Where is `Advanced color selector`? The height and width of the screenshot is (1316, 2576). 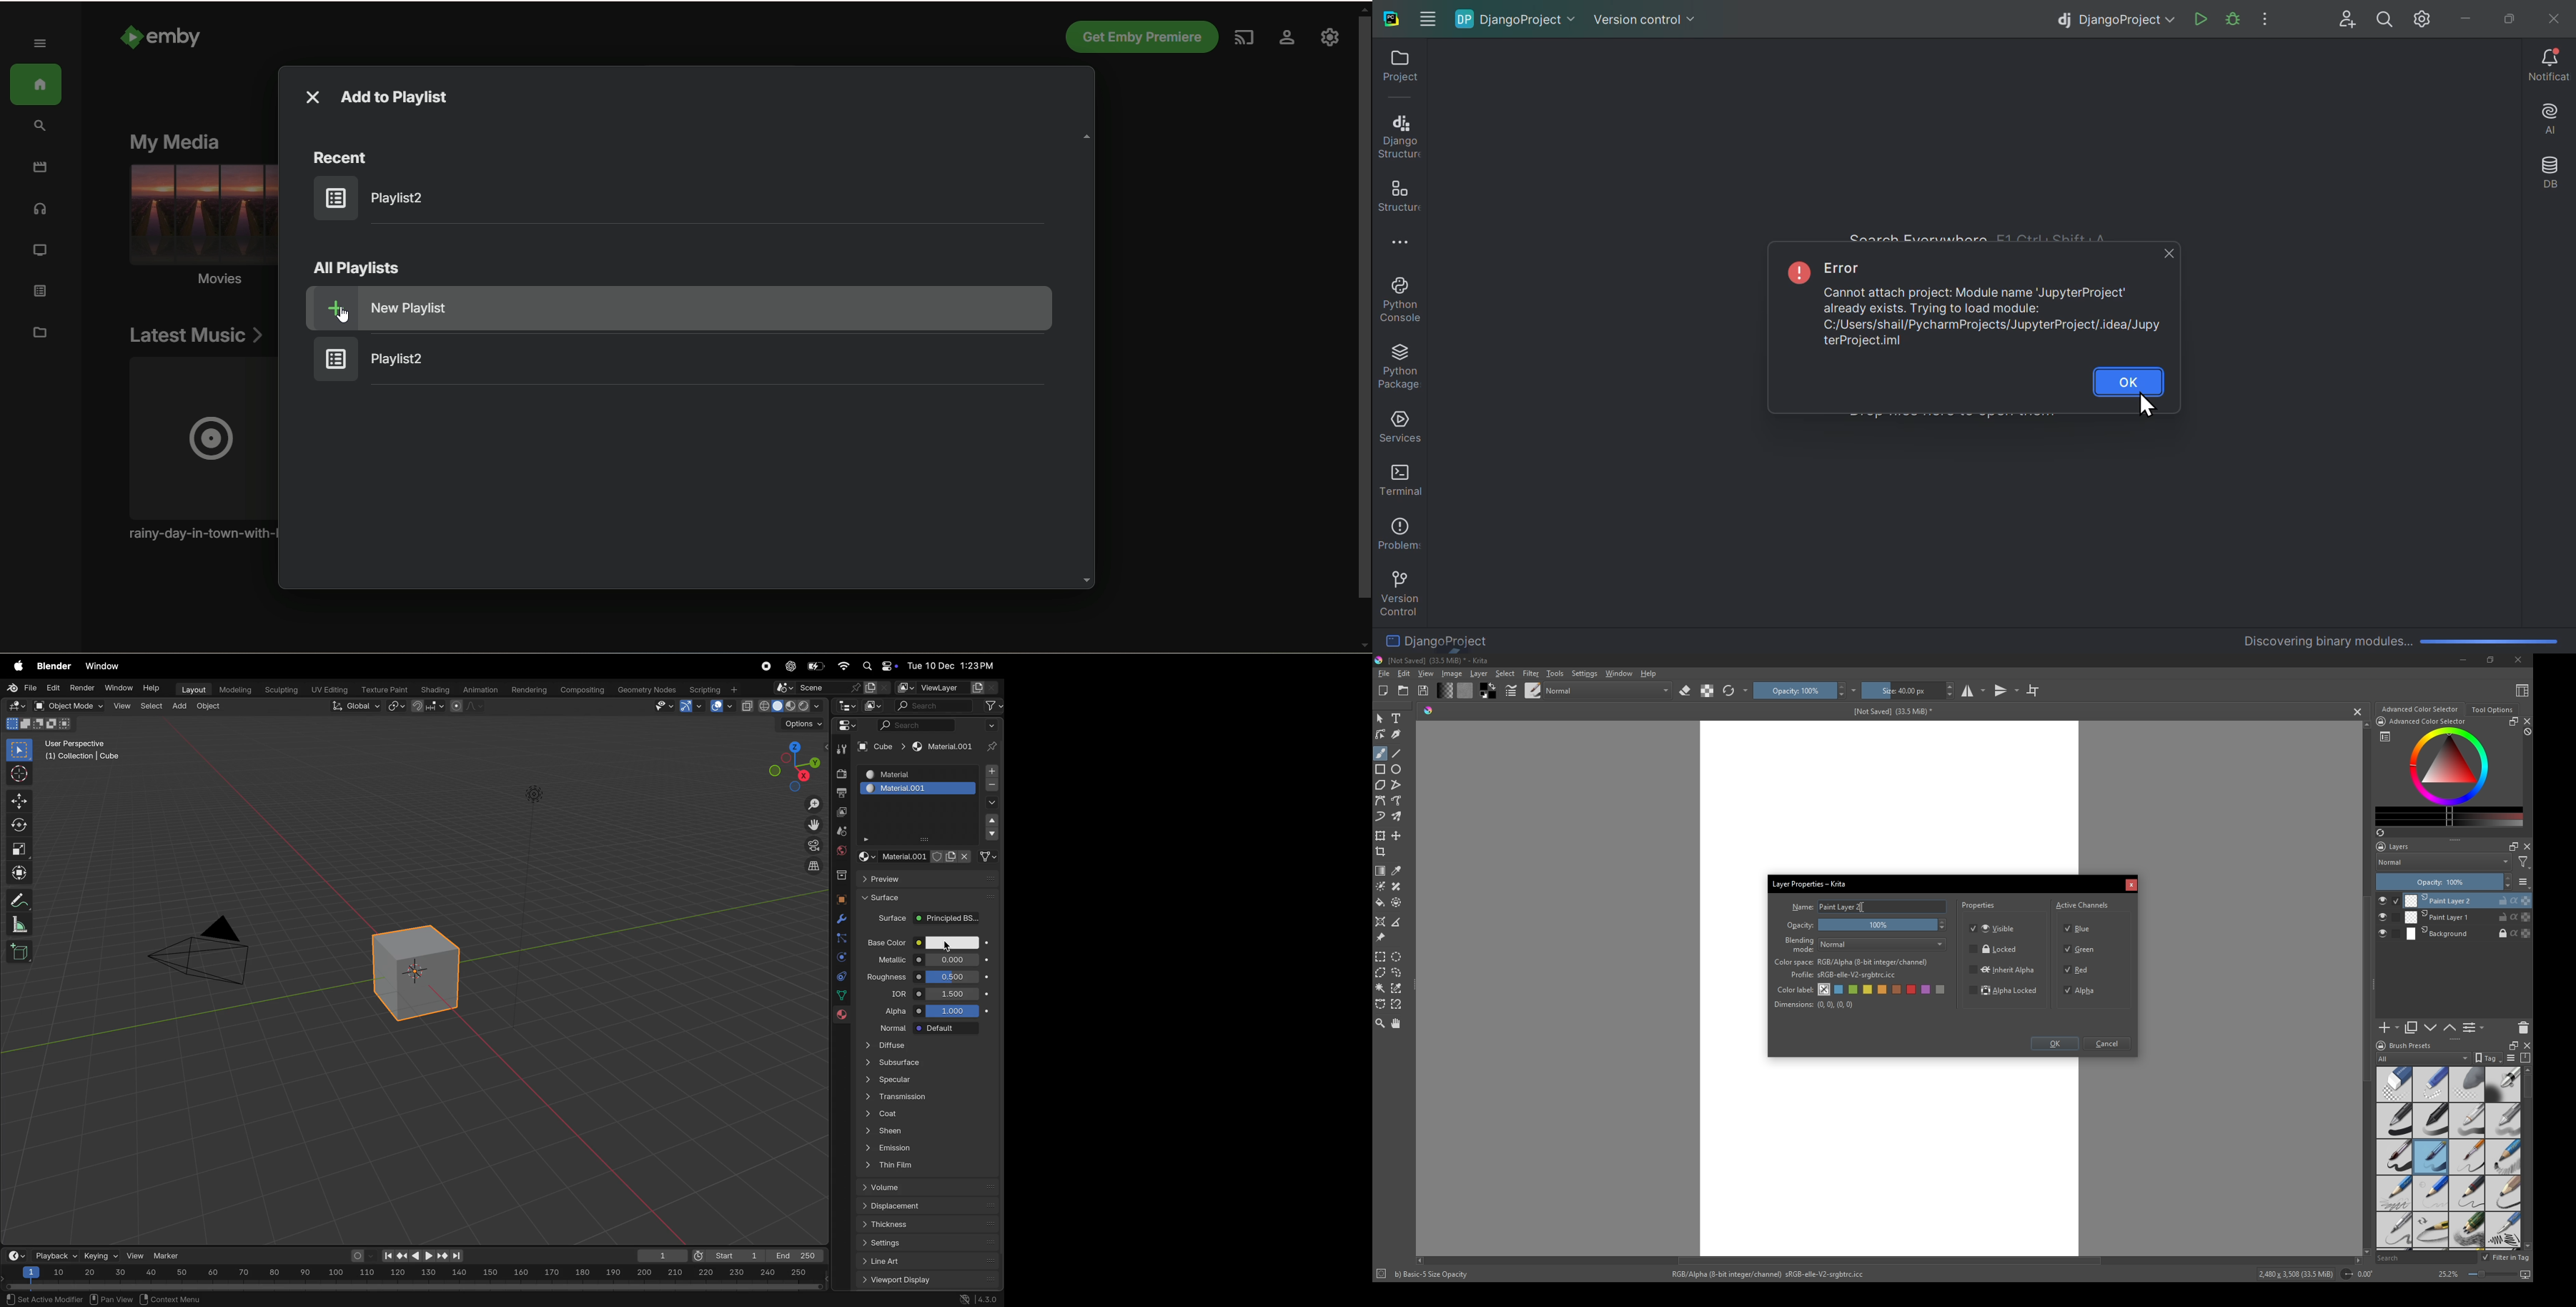
Advanced color selector is located at coordinates (2420, 709).